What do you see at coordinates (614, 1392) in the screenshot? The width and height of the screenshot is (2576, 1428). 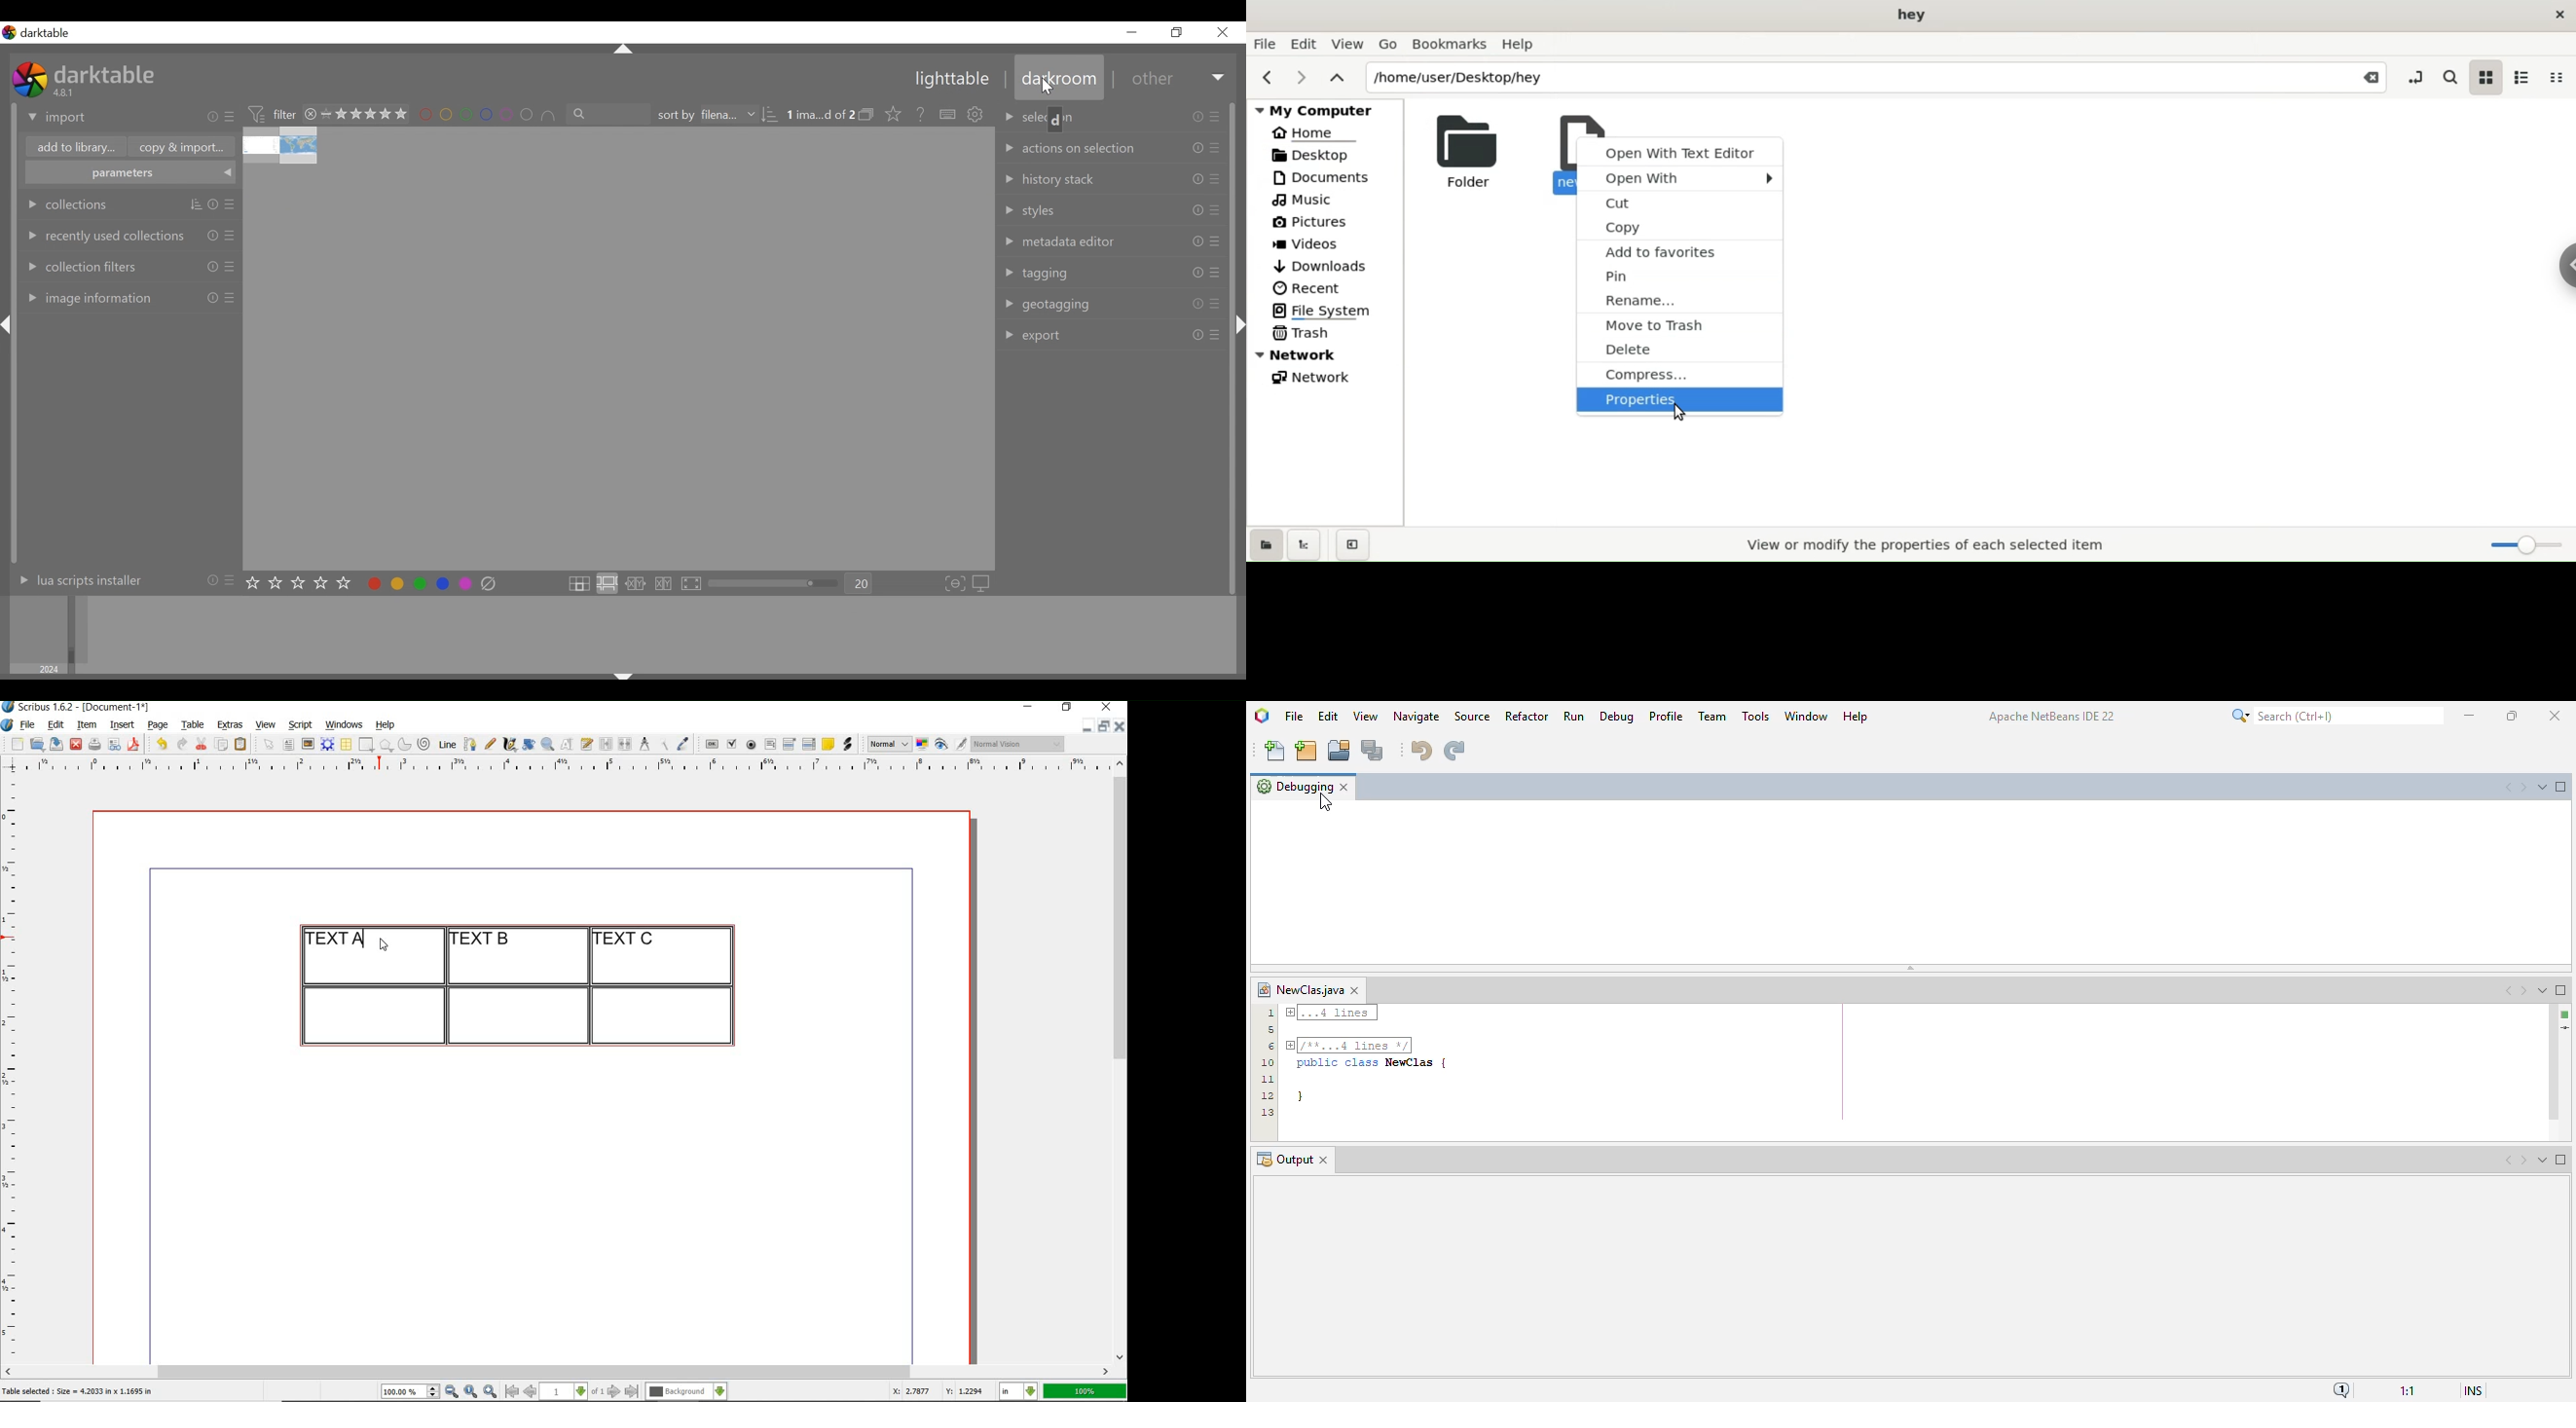 I see `go to next page` at bounding box center [614, 1392].